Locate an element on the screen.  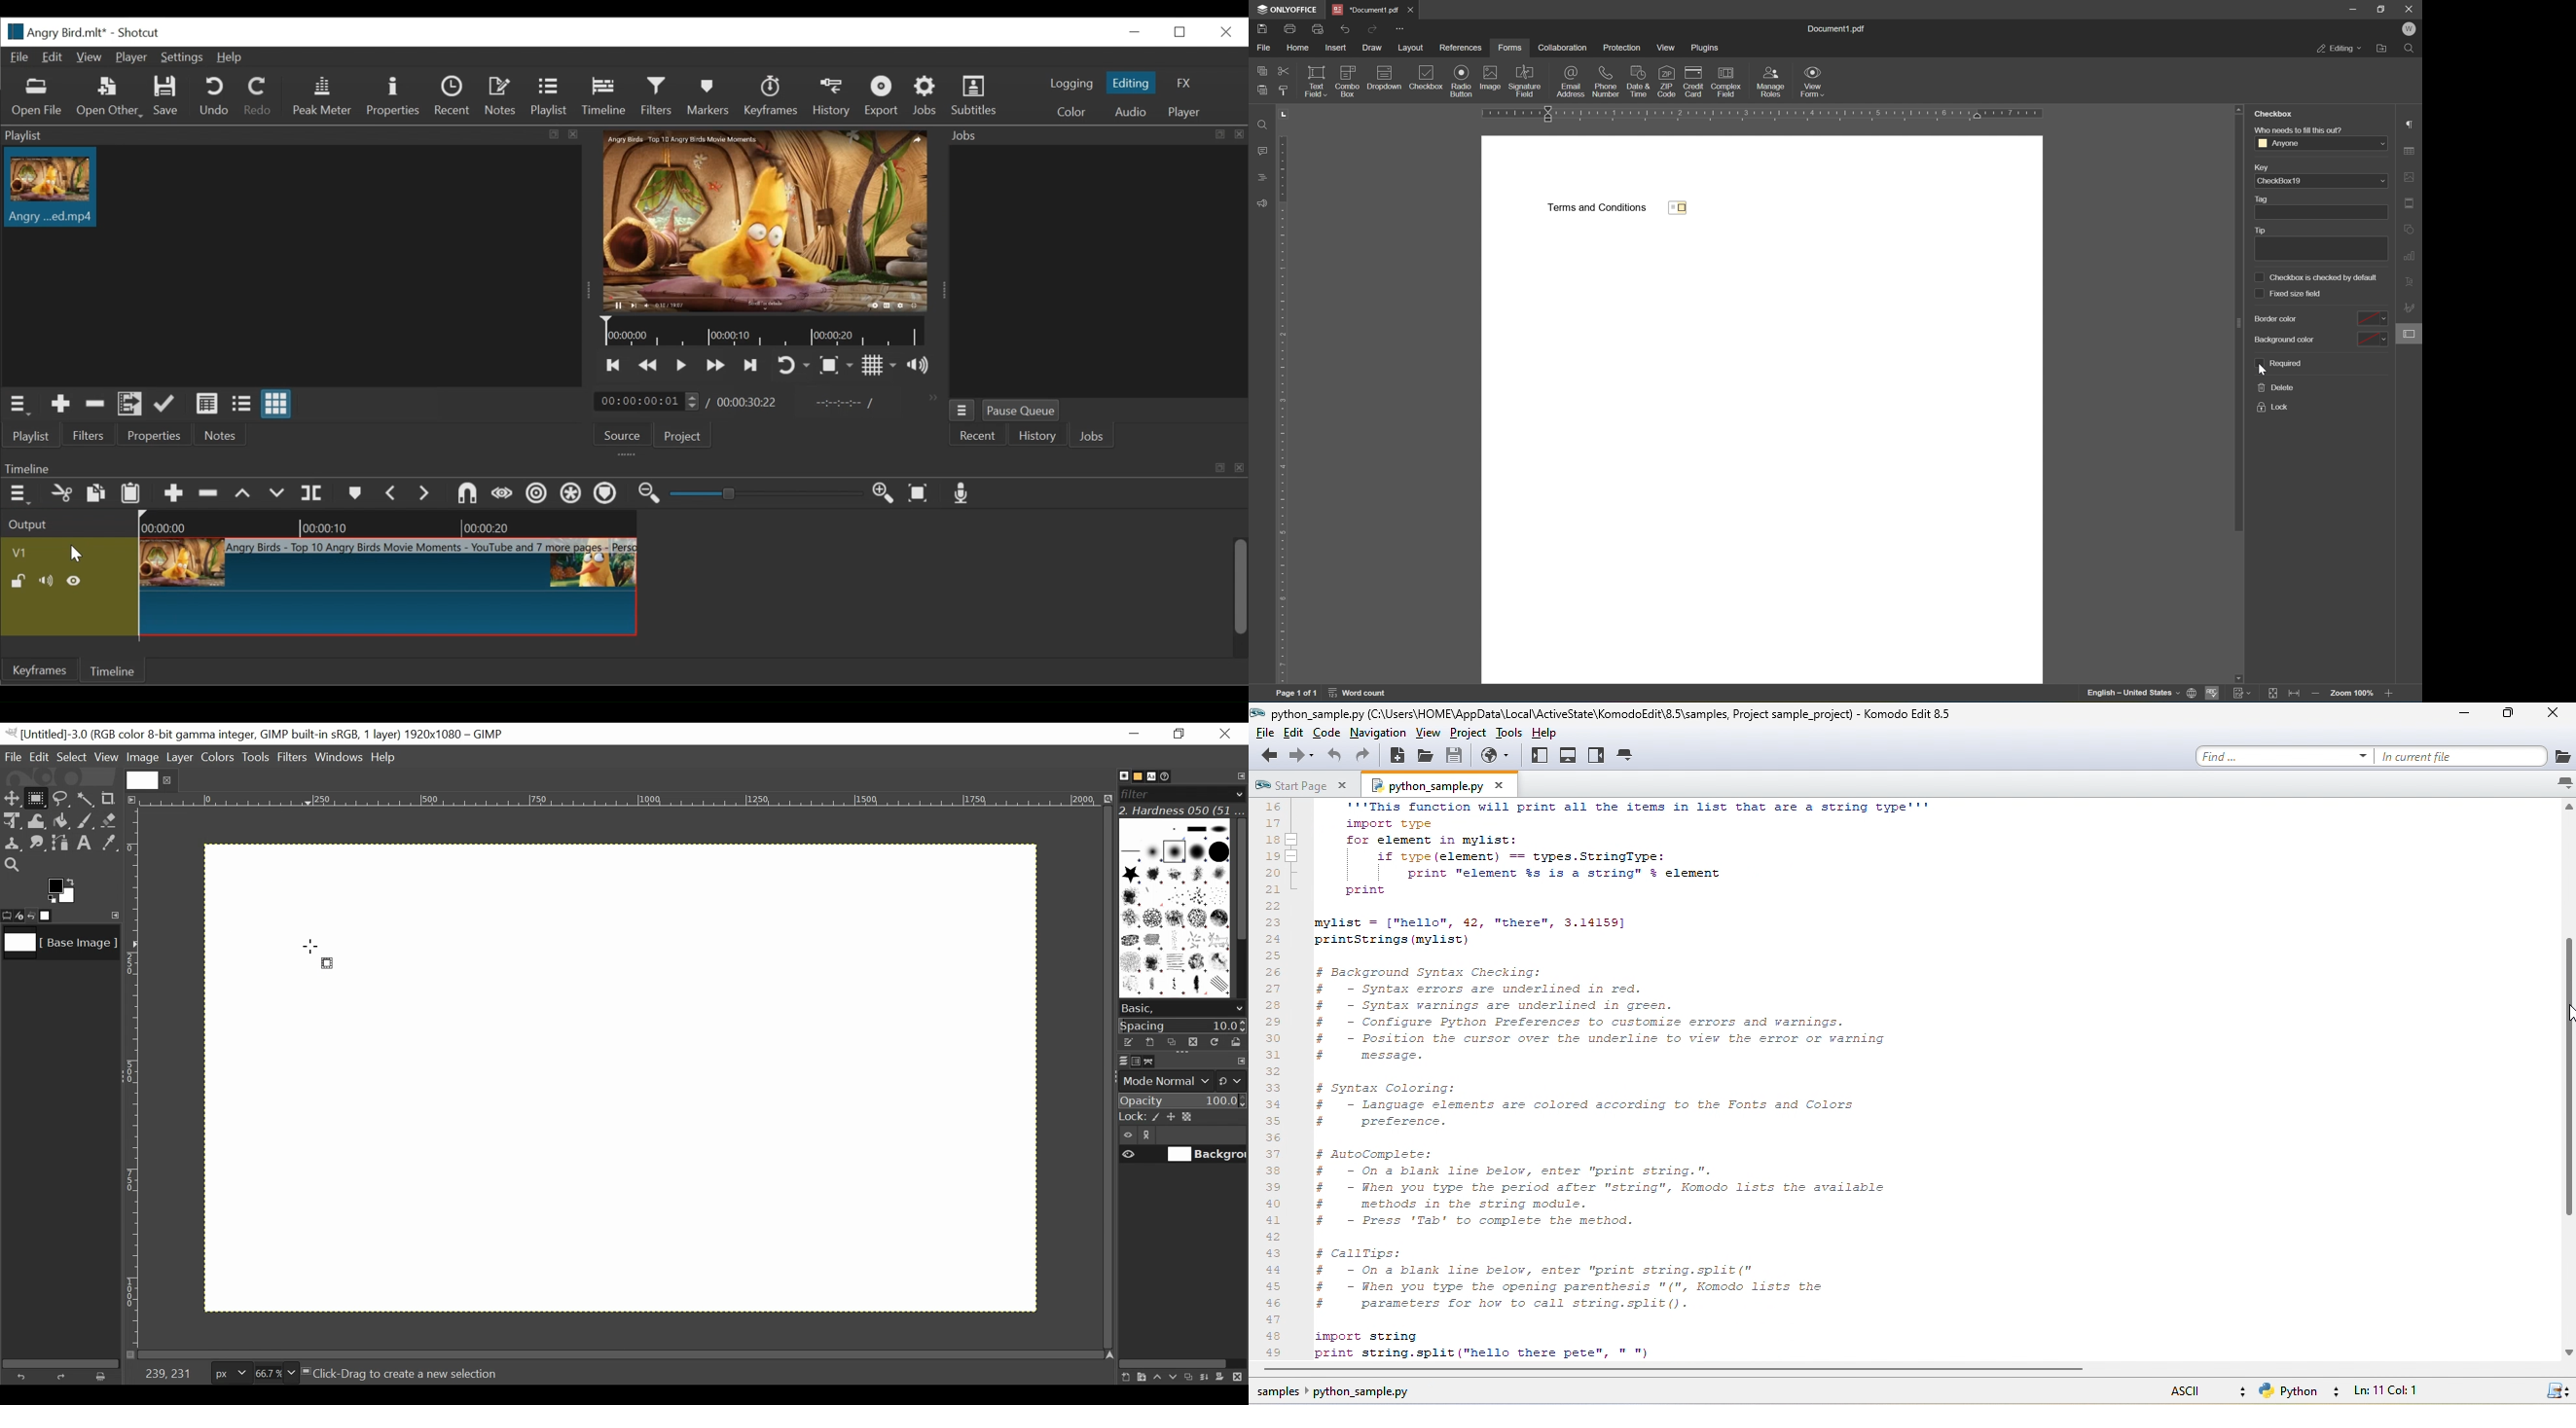
required is located at coordinates (2277, 365).